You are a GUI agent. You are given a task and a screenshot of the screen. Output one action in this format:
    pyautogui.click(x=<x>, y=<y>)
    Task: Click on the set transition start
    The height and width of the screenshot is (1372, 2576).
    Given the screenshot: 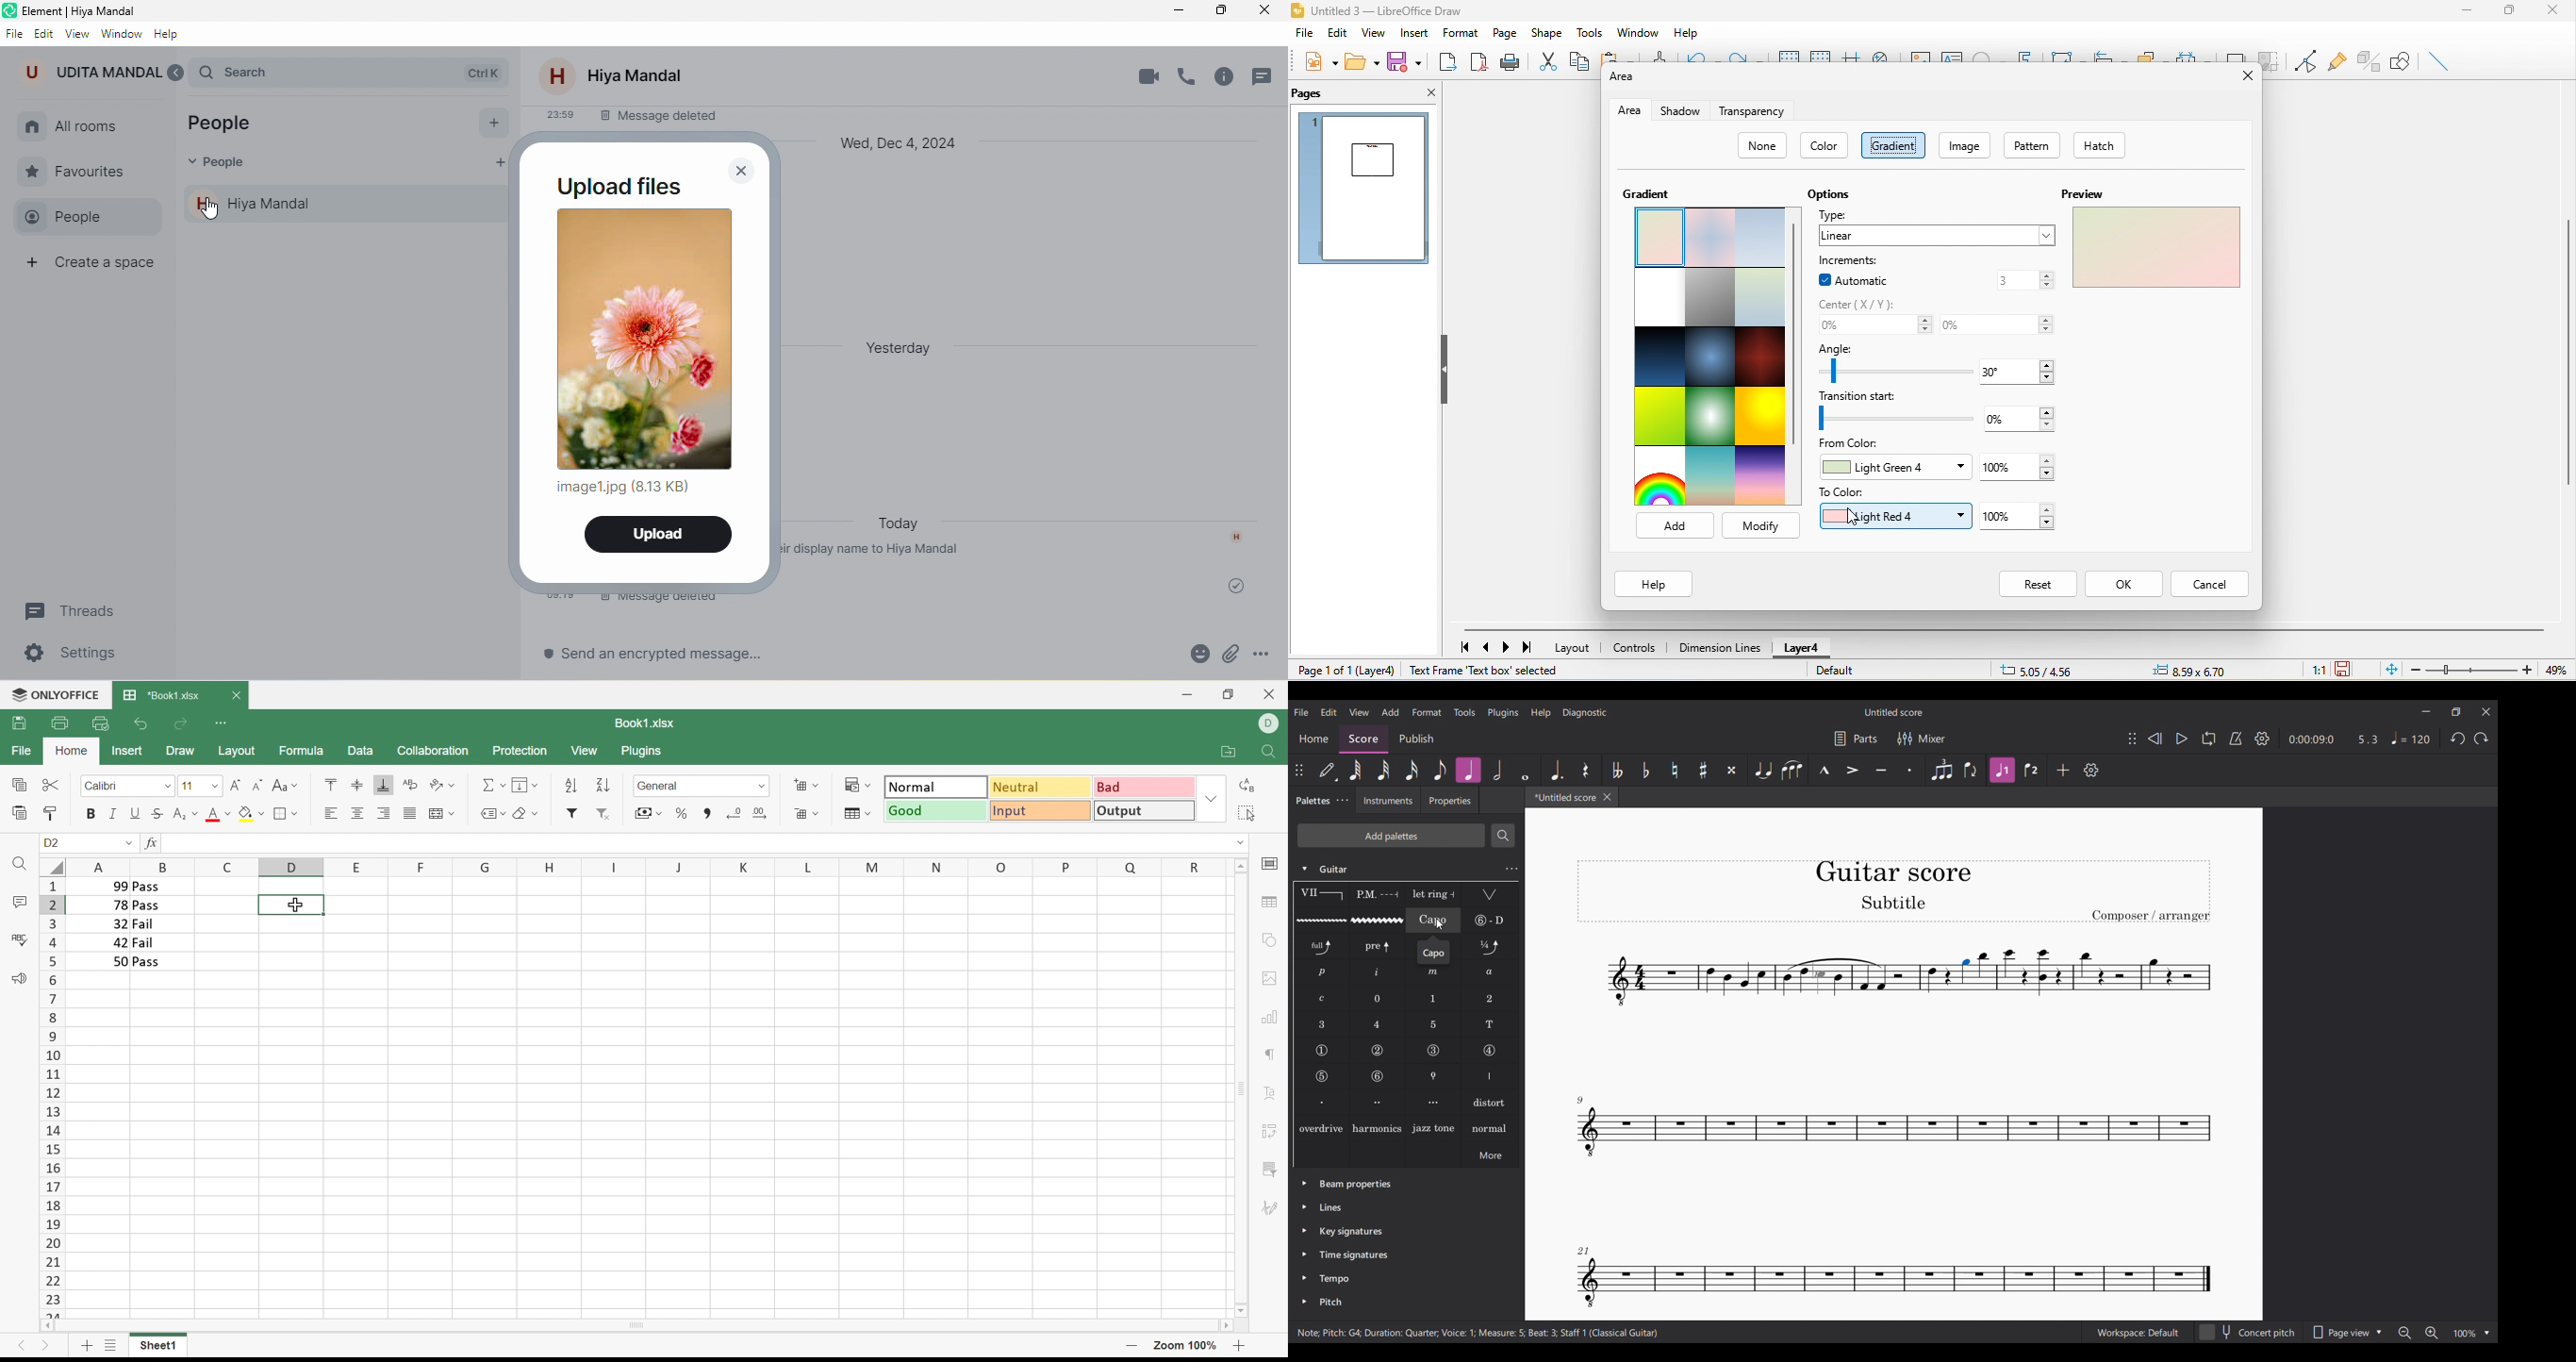 What is the action you would take?
    pyautogui.click(x=1894, y=419)
    